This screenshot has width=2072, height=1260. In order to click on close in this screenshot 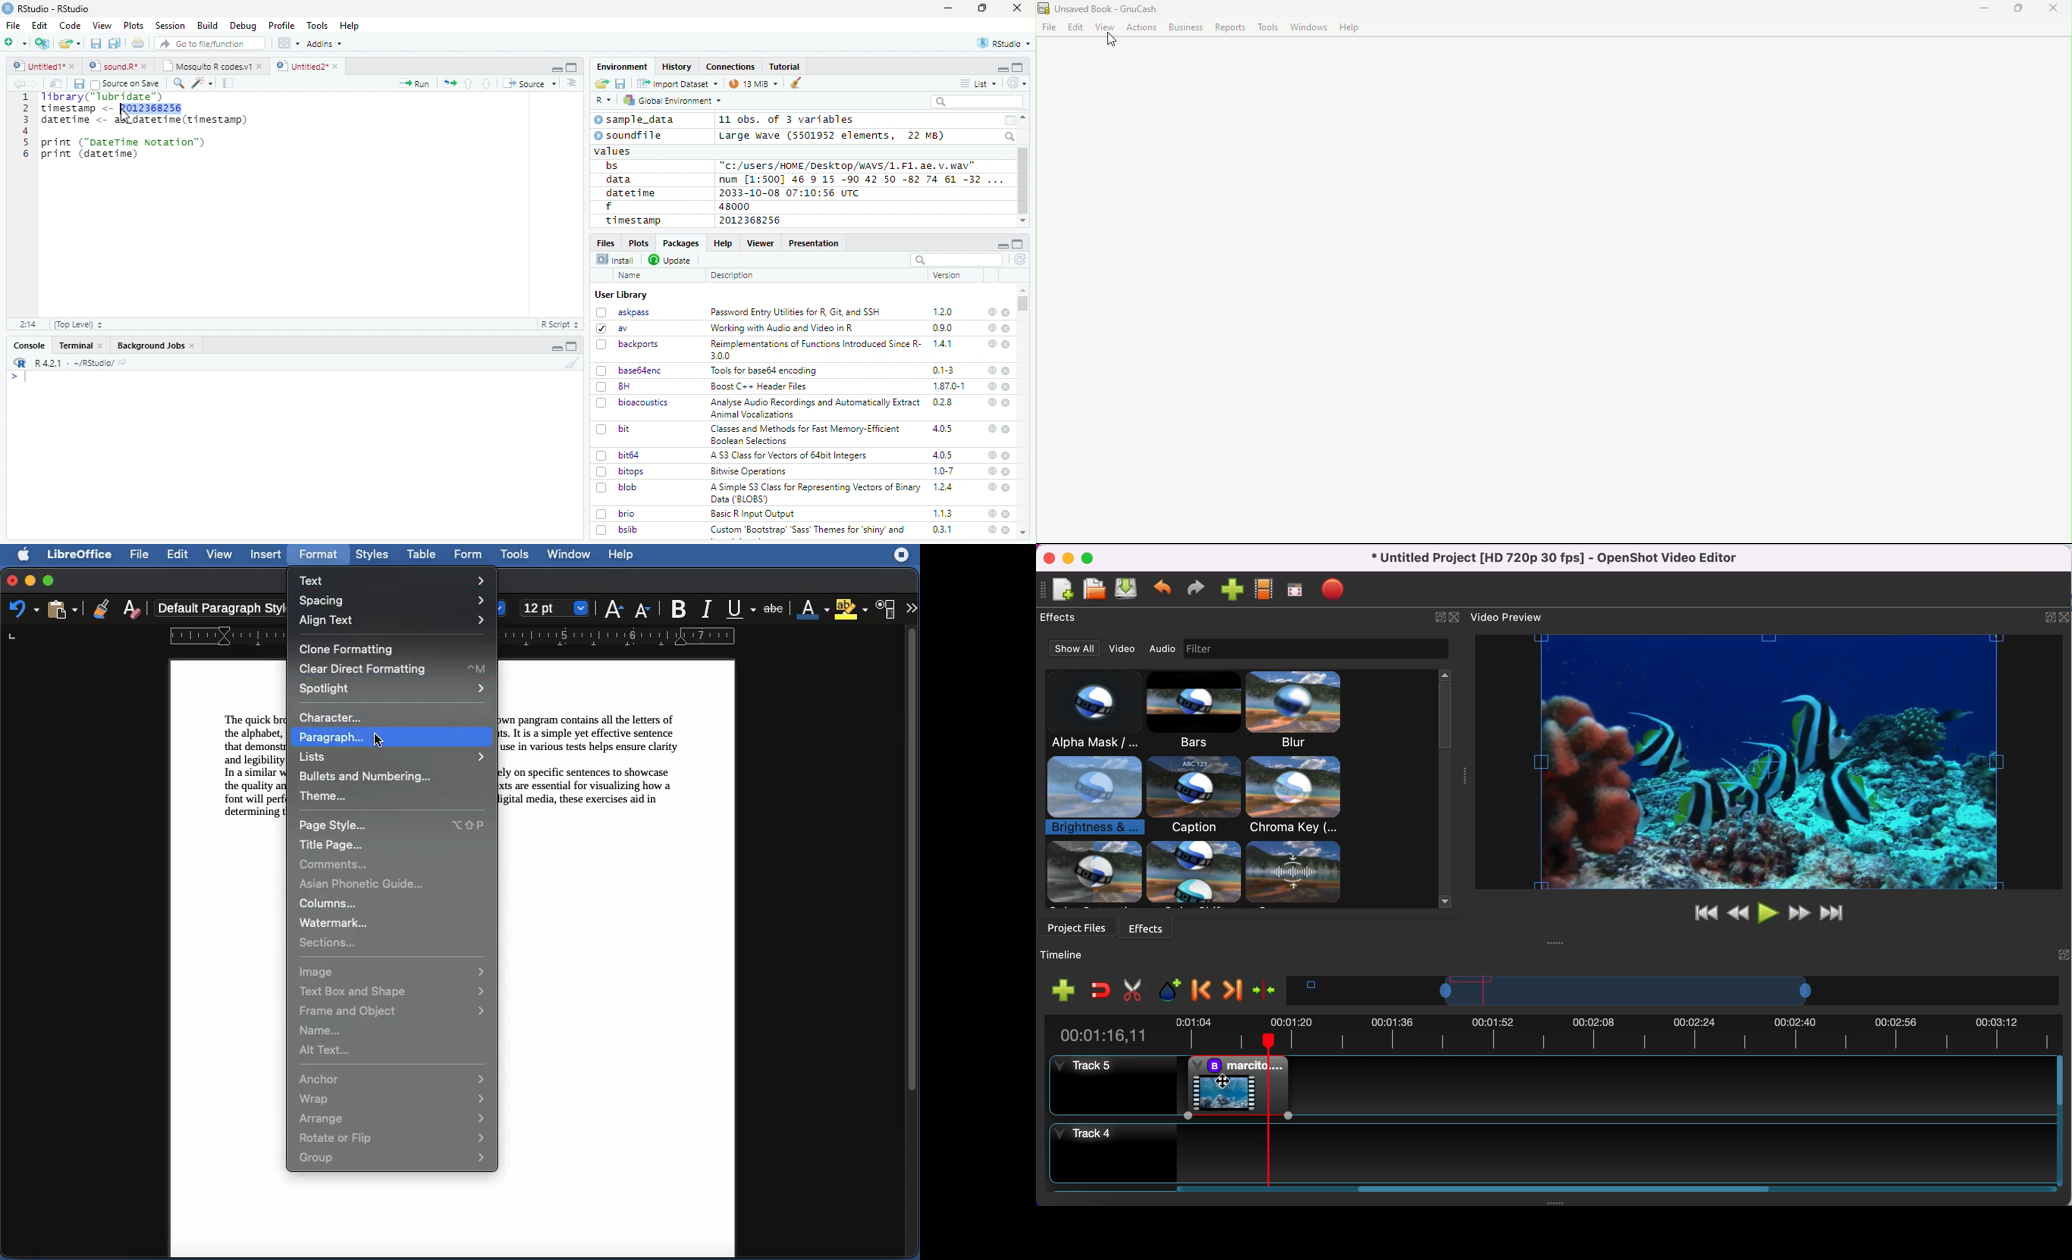, I will do `click(1007, 457)`.